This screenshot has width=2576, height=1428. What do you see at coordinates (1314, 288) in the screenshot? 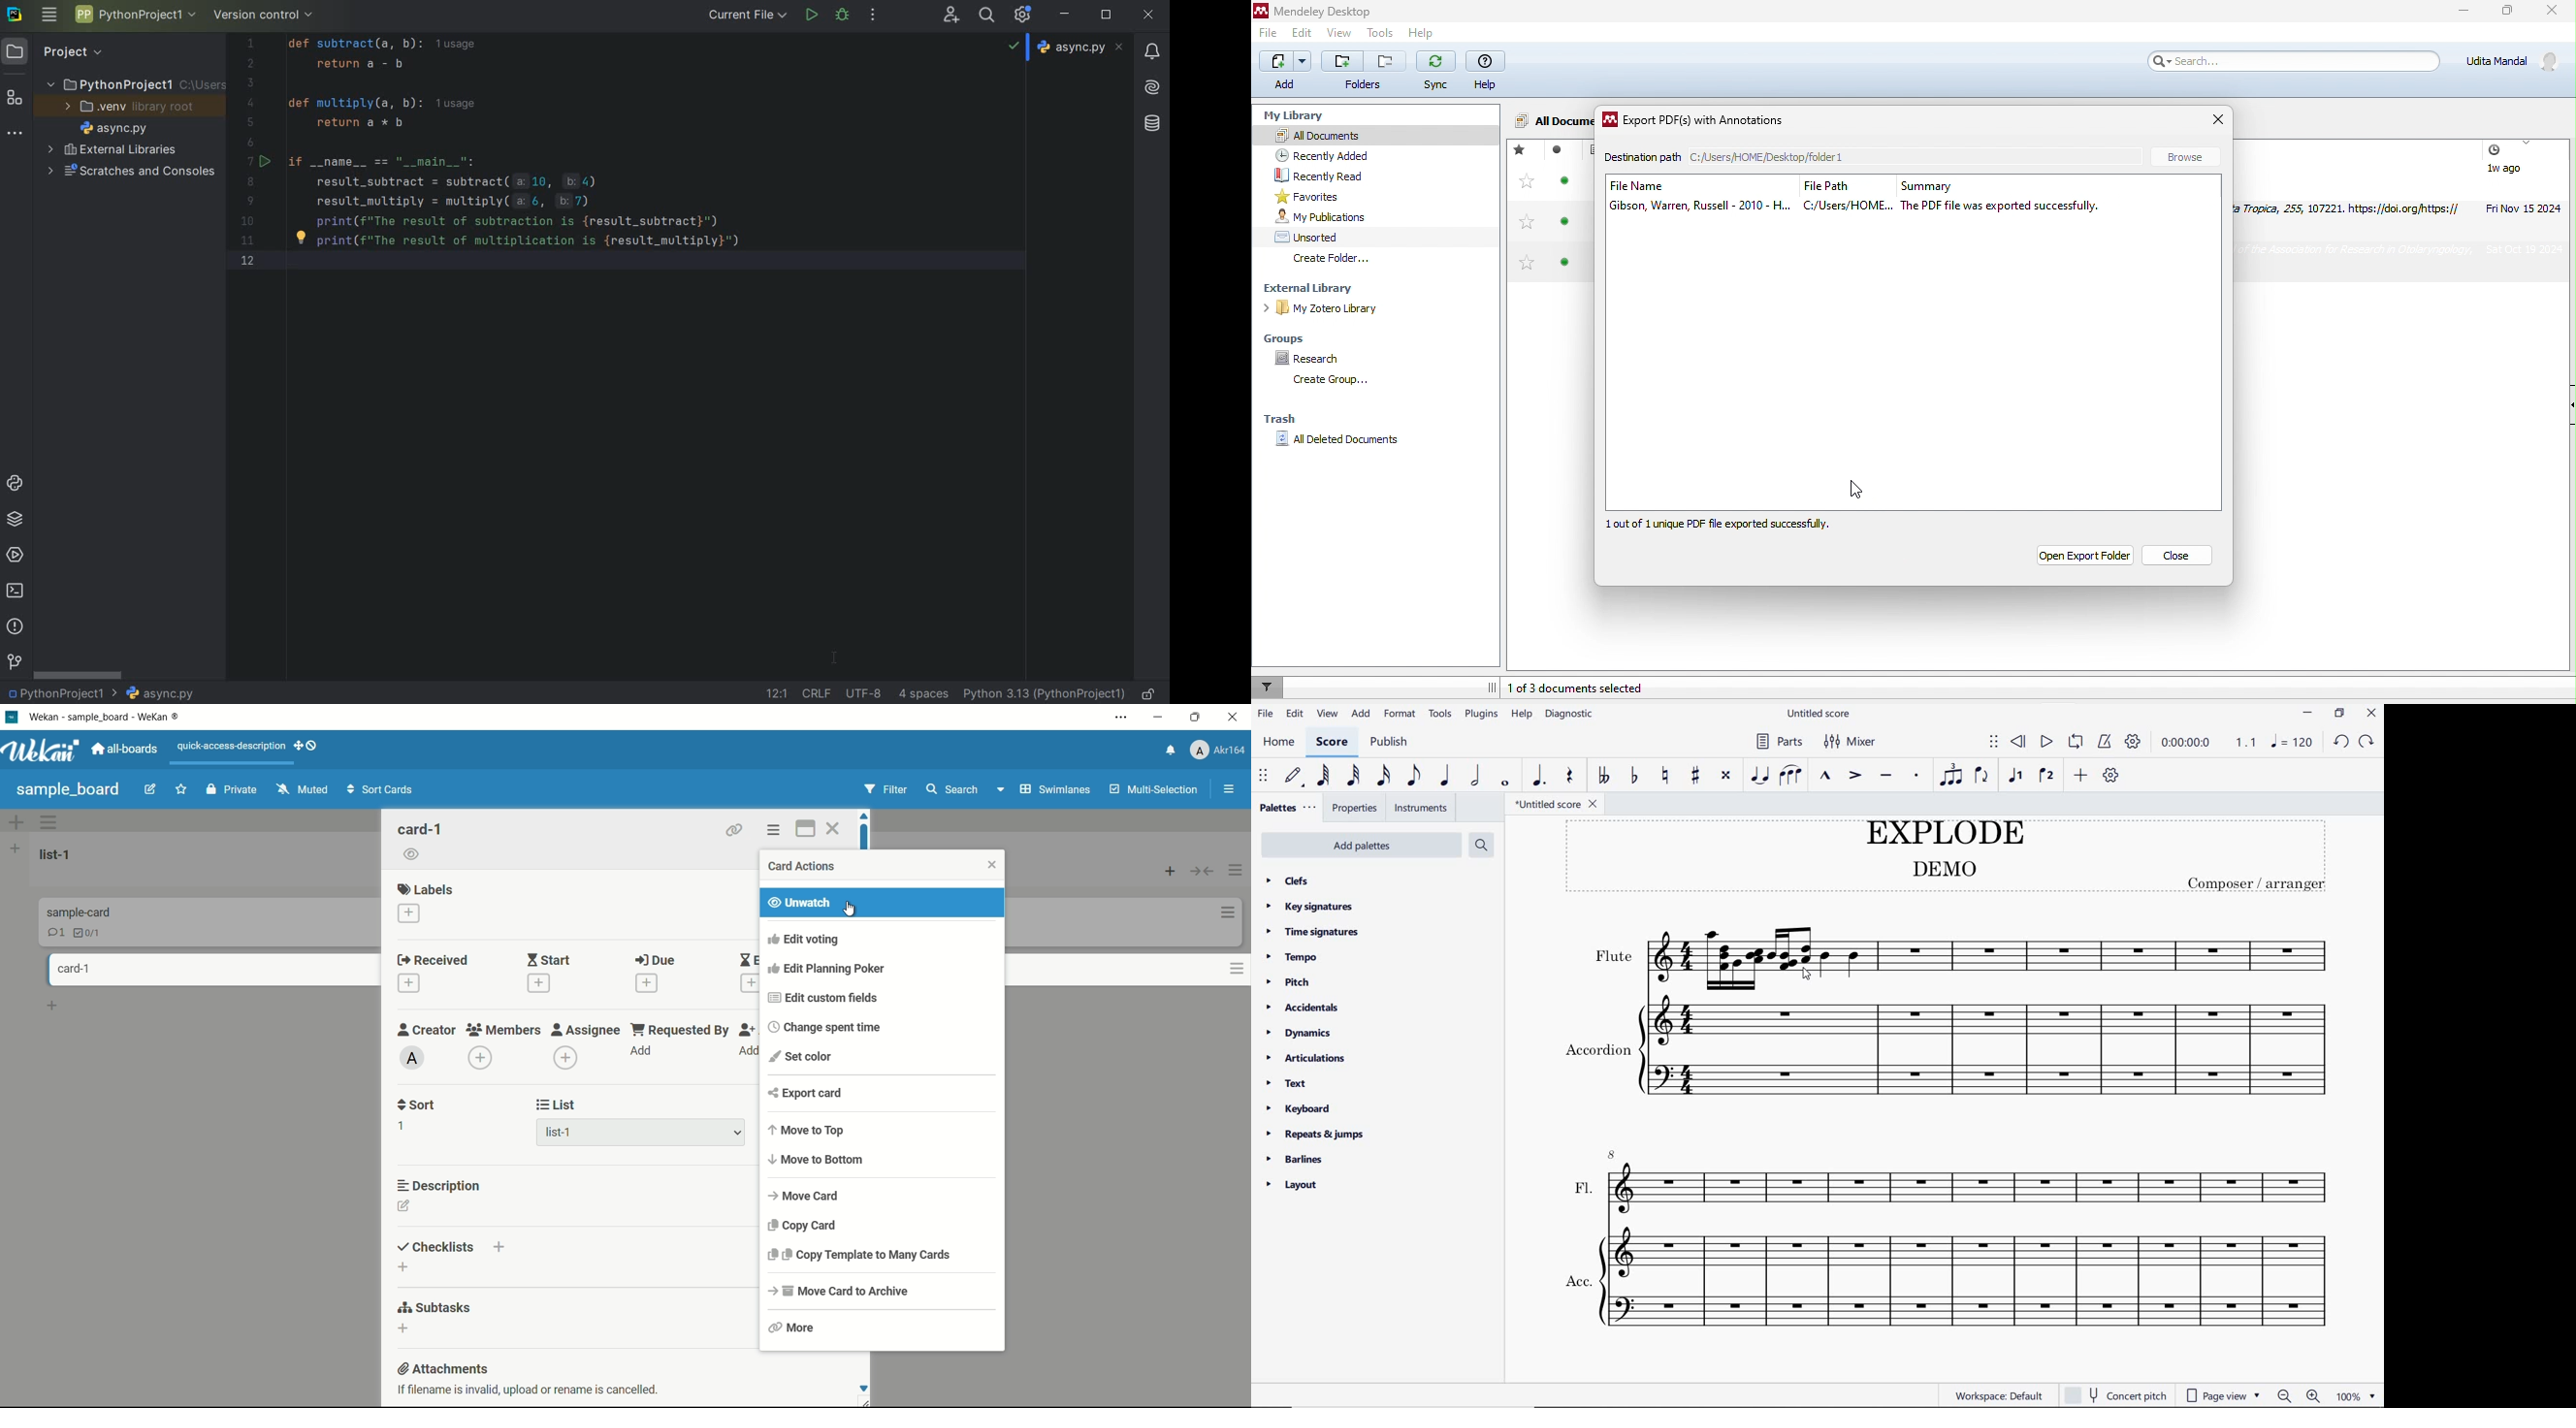
I see `external library` at bounding box center [1314, 288].